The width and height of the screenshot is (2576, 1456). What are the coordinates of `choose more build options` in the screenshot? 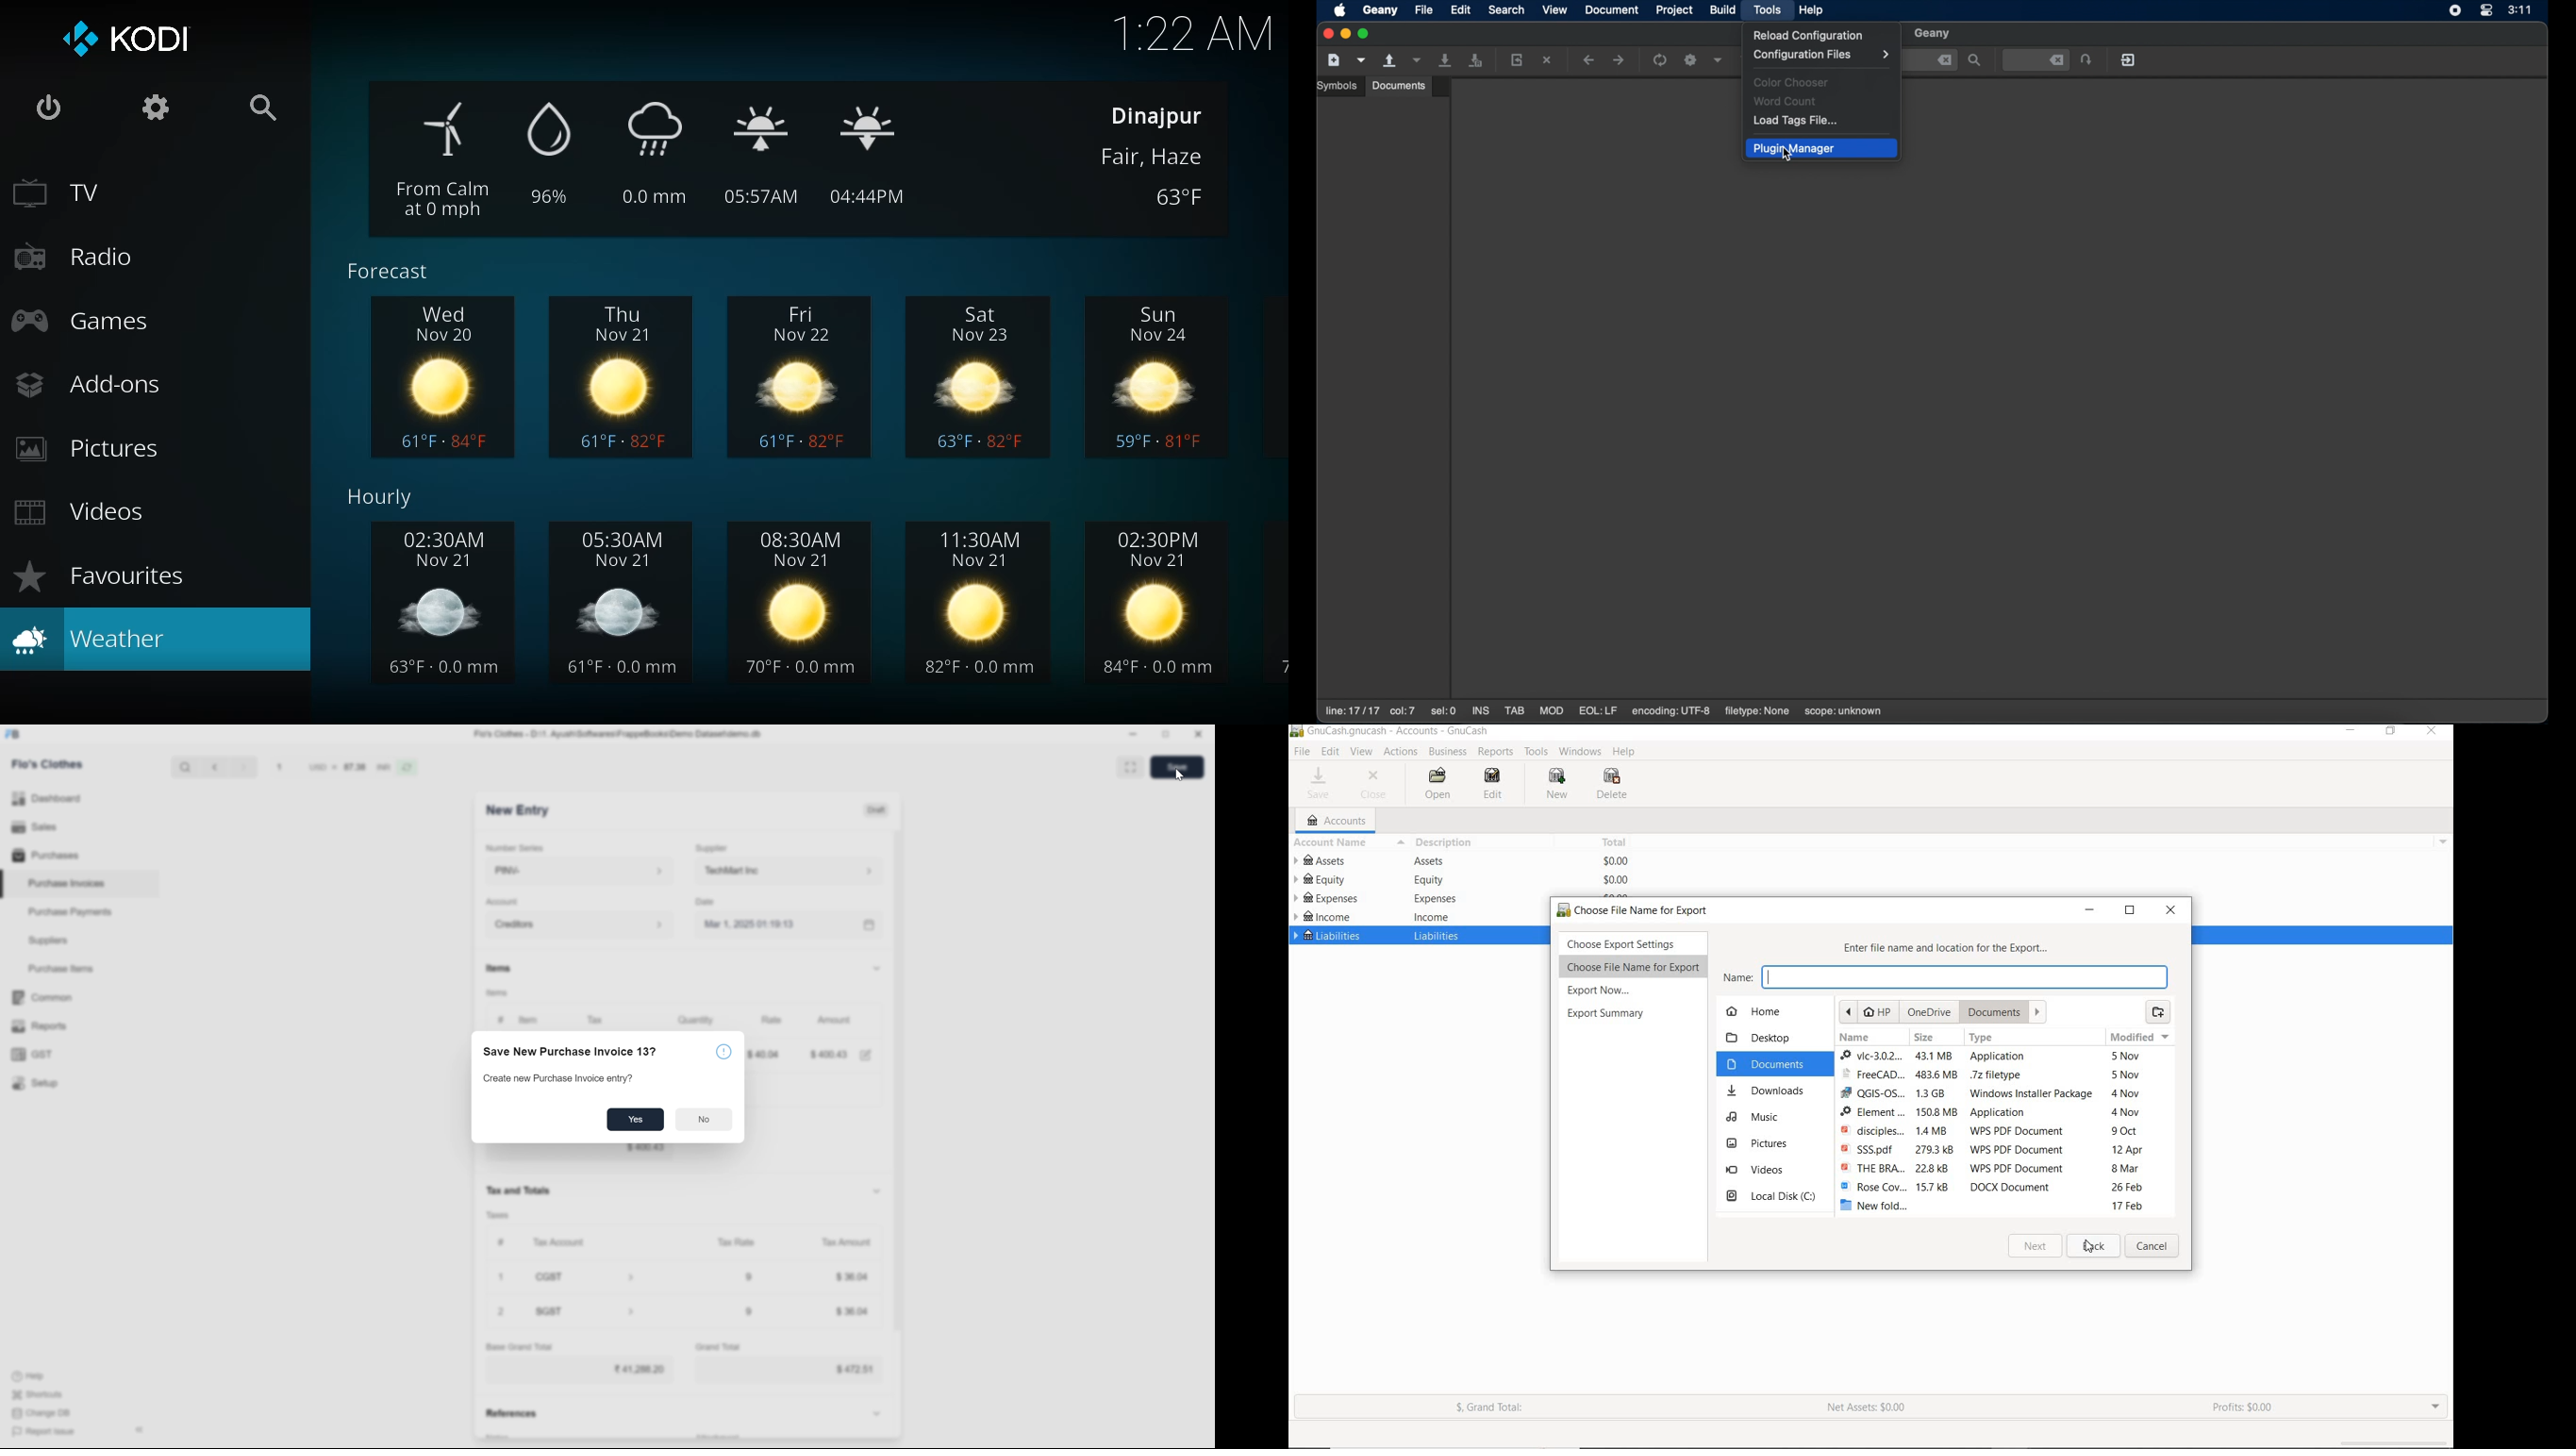 It's located at (1718, 60).